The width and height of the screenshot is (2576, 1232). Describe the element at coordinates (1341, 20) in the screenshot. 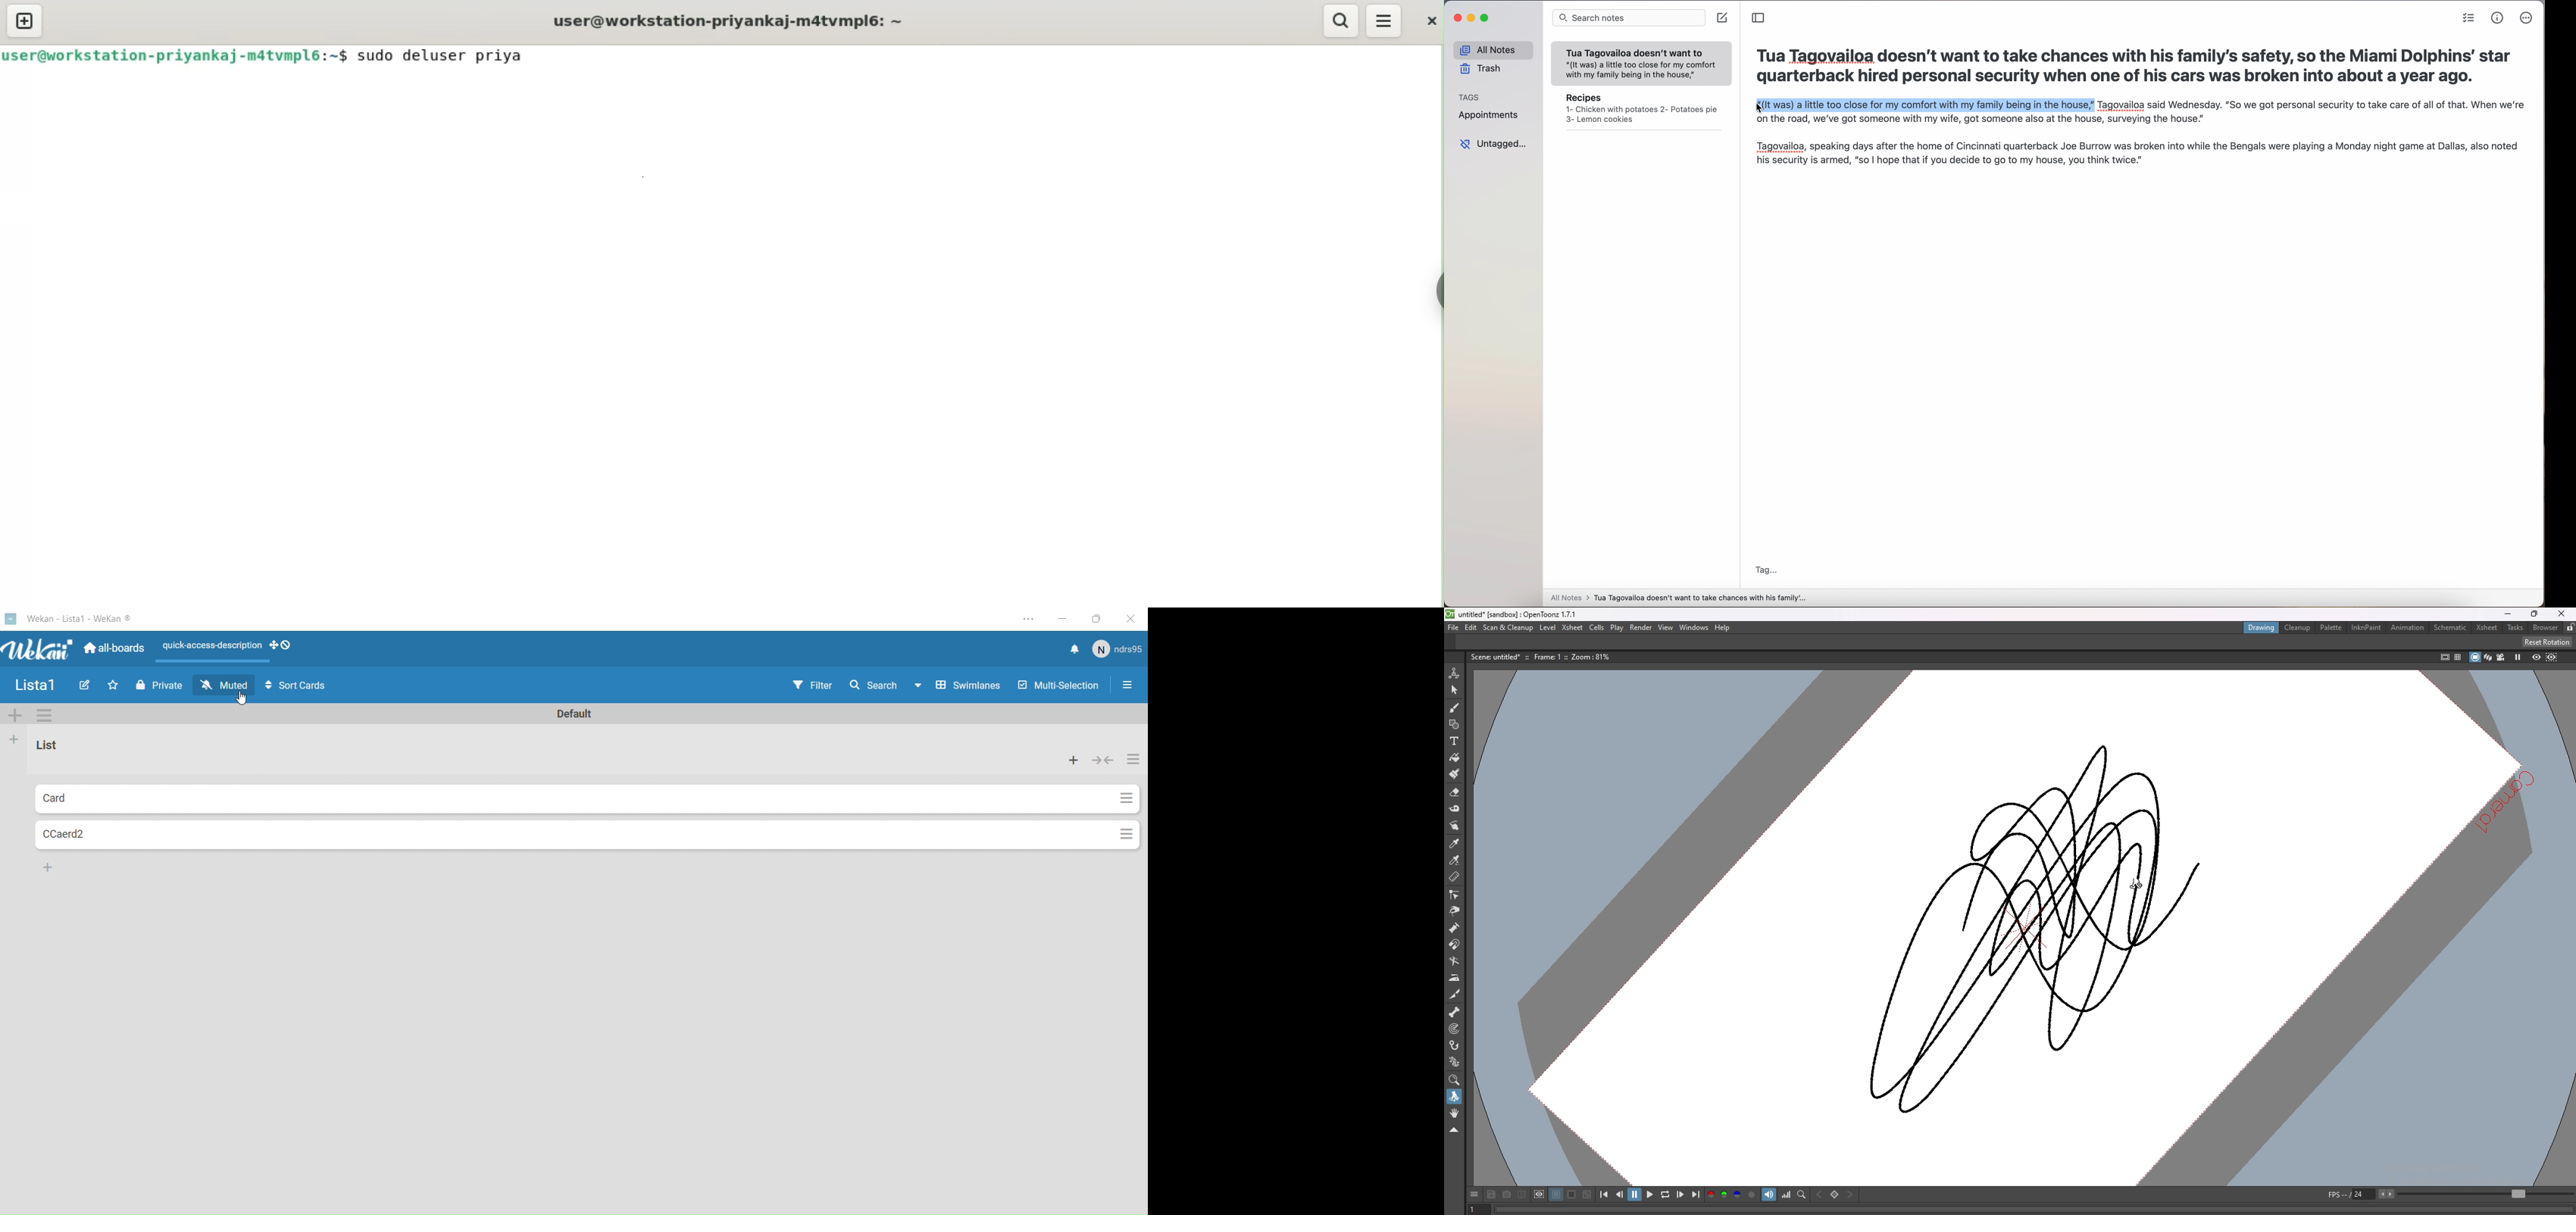

I see `search` at that location.